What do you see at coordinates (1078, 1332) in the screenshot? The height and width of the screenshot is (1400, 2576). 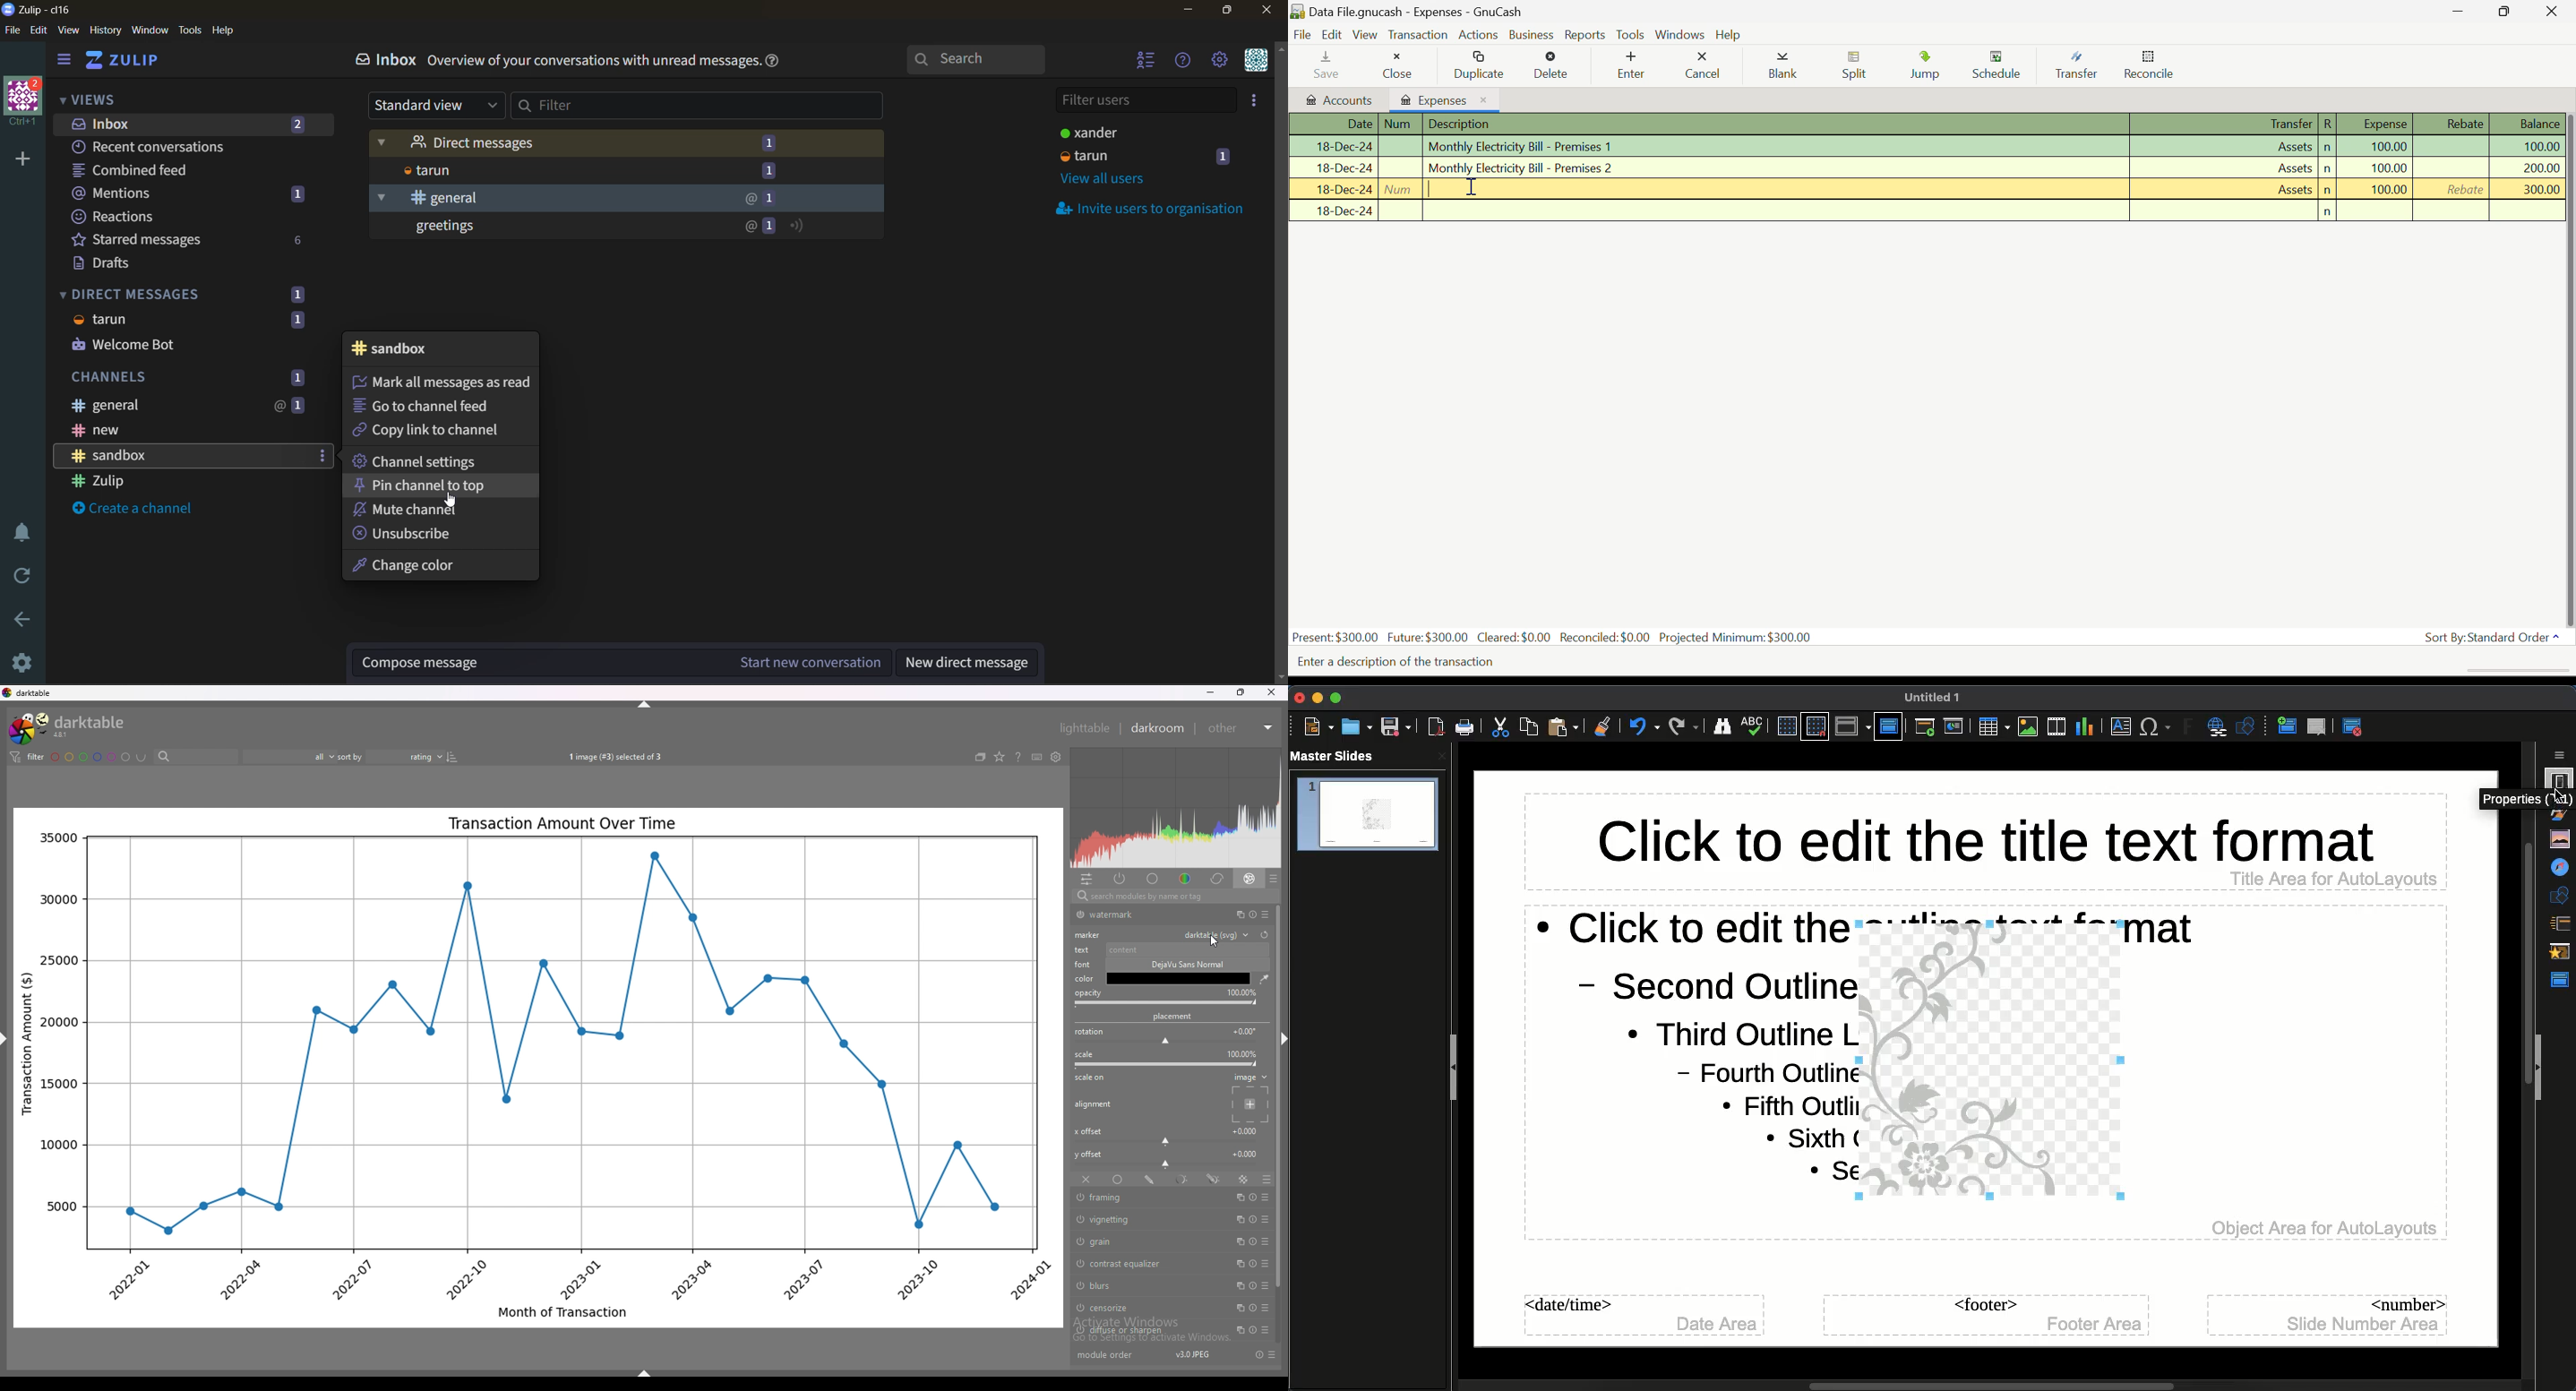 I see `switch off` at bounding box center [1078, 1332].